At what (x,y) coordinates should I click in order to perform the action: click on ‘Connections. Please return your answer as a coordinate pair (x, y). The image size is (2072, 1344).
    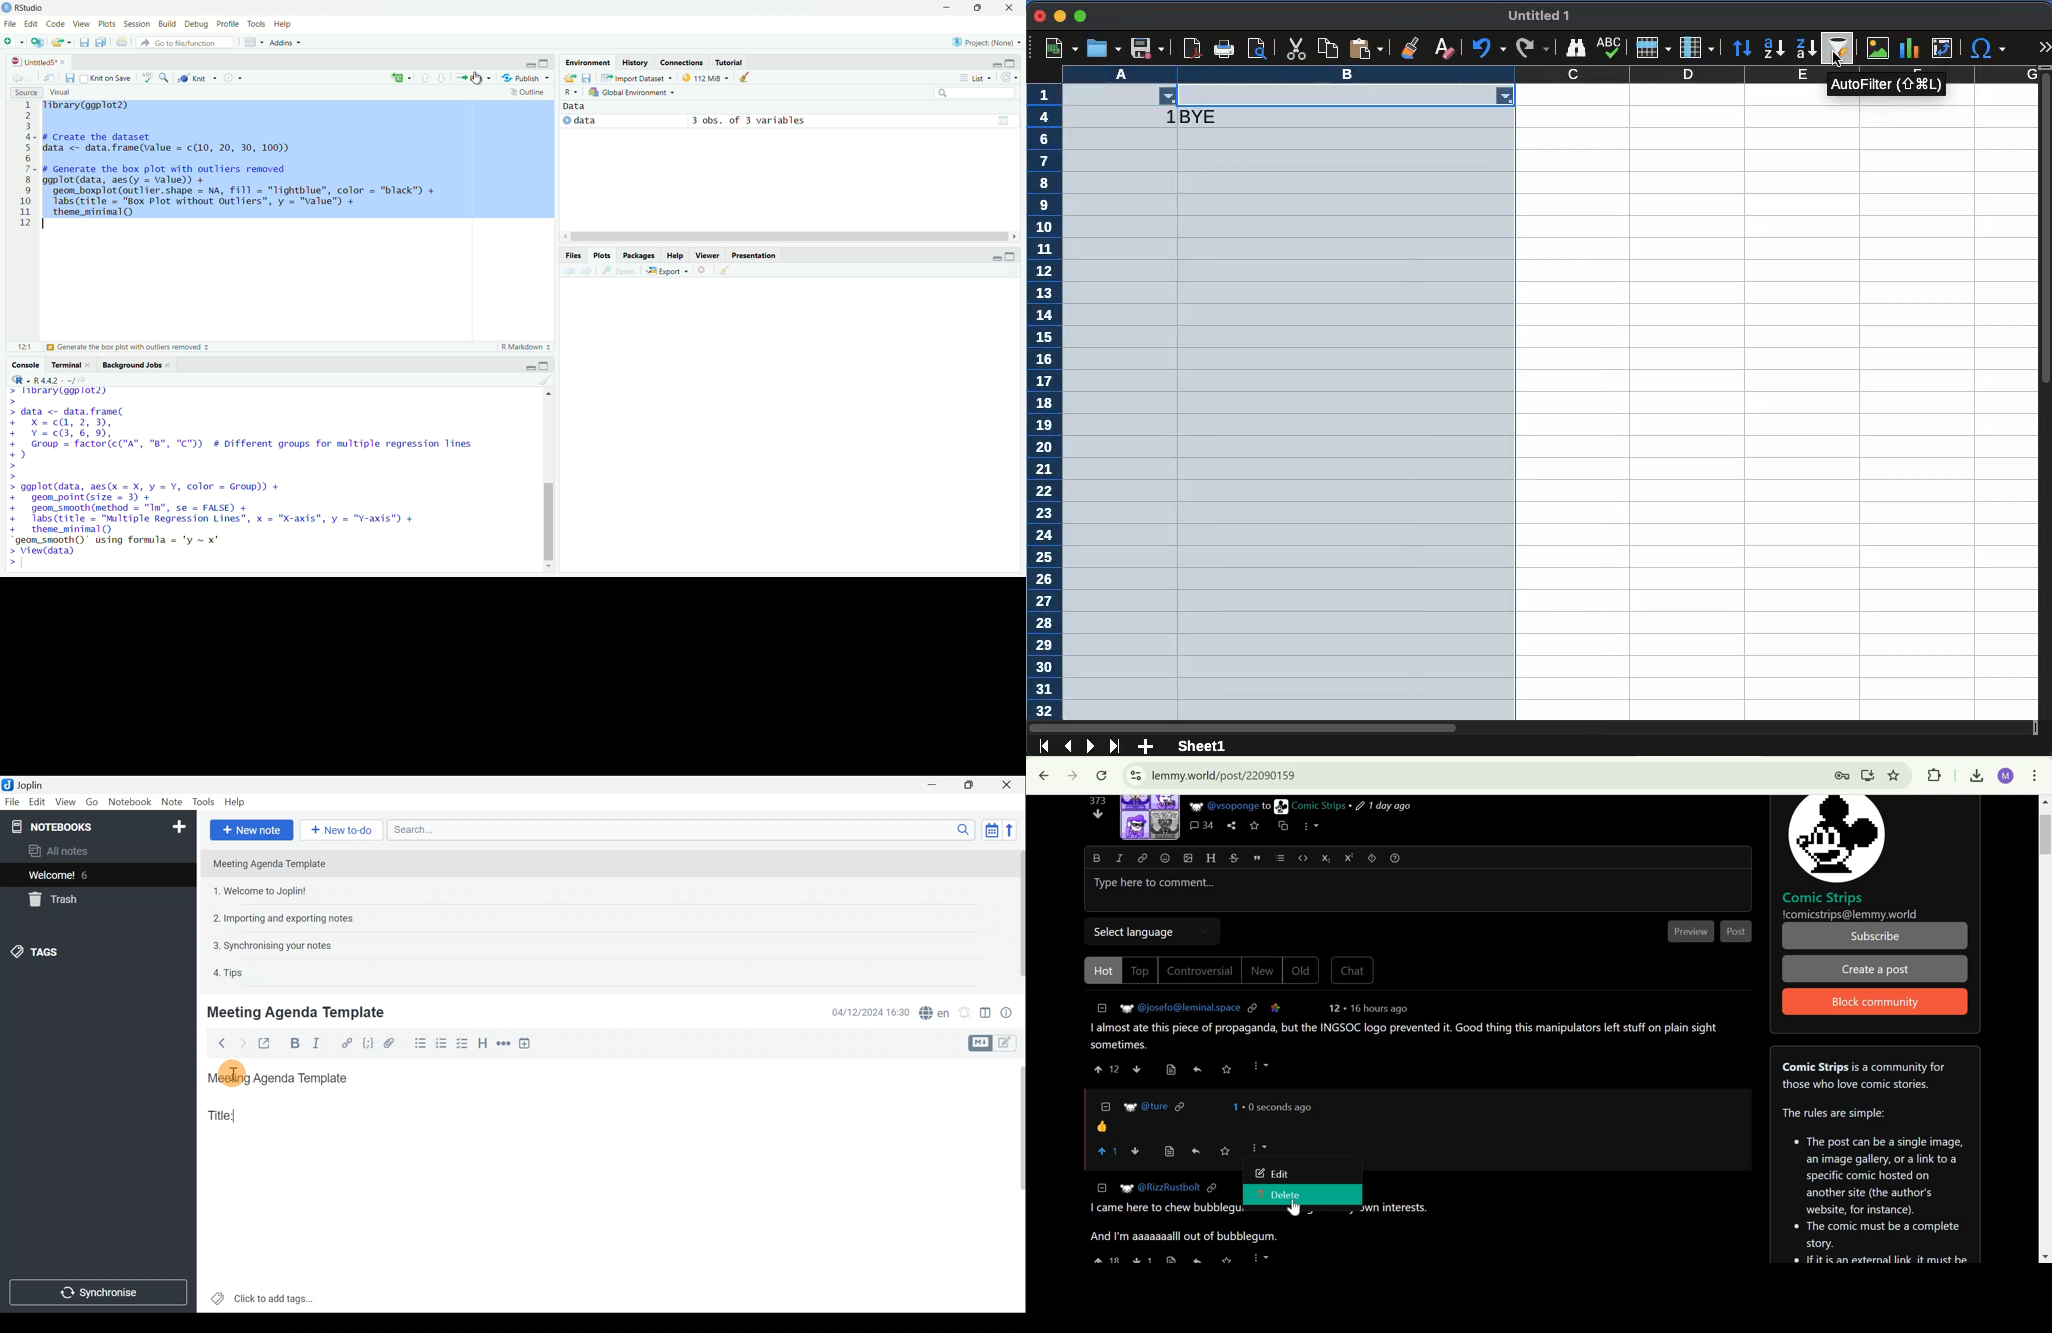
    Looking at the image, I should click on (681, 62).